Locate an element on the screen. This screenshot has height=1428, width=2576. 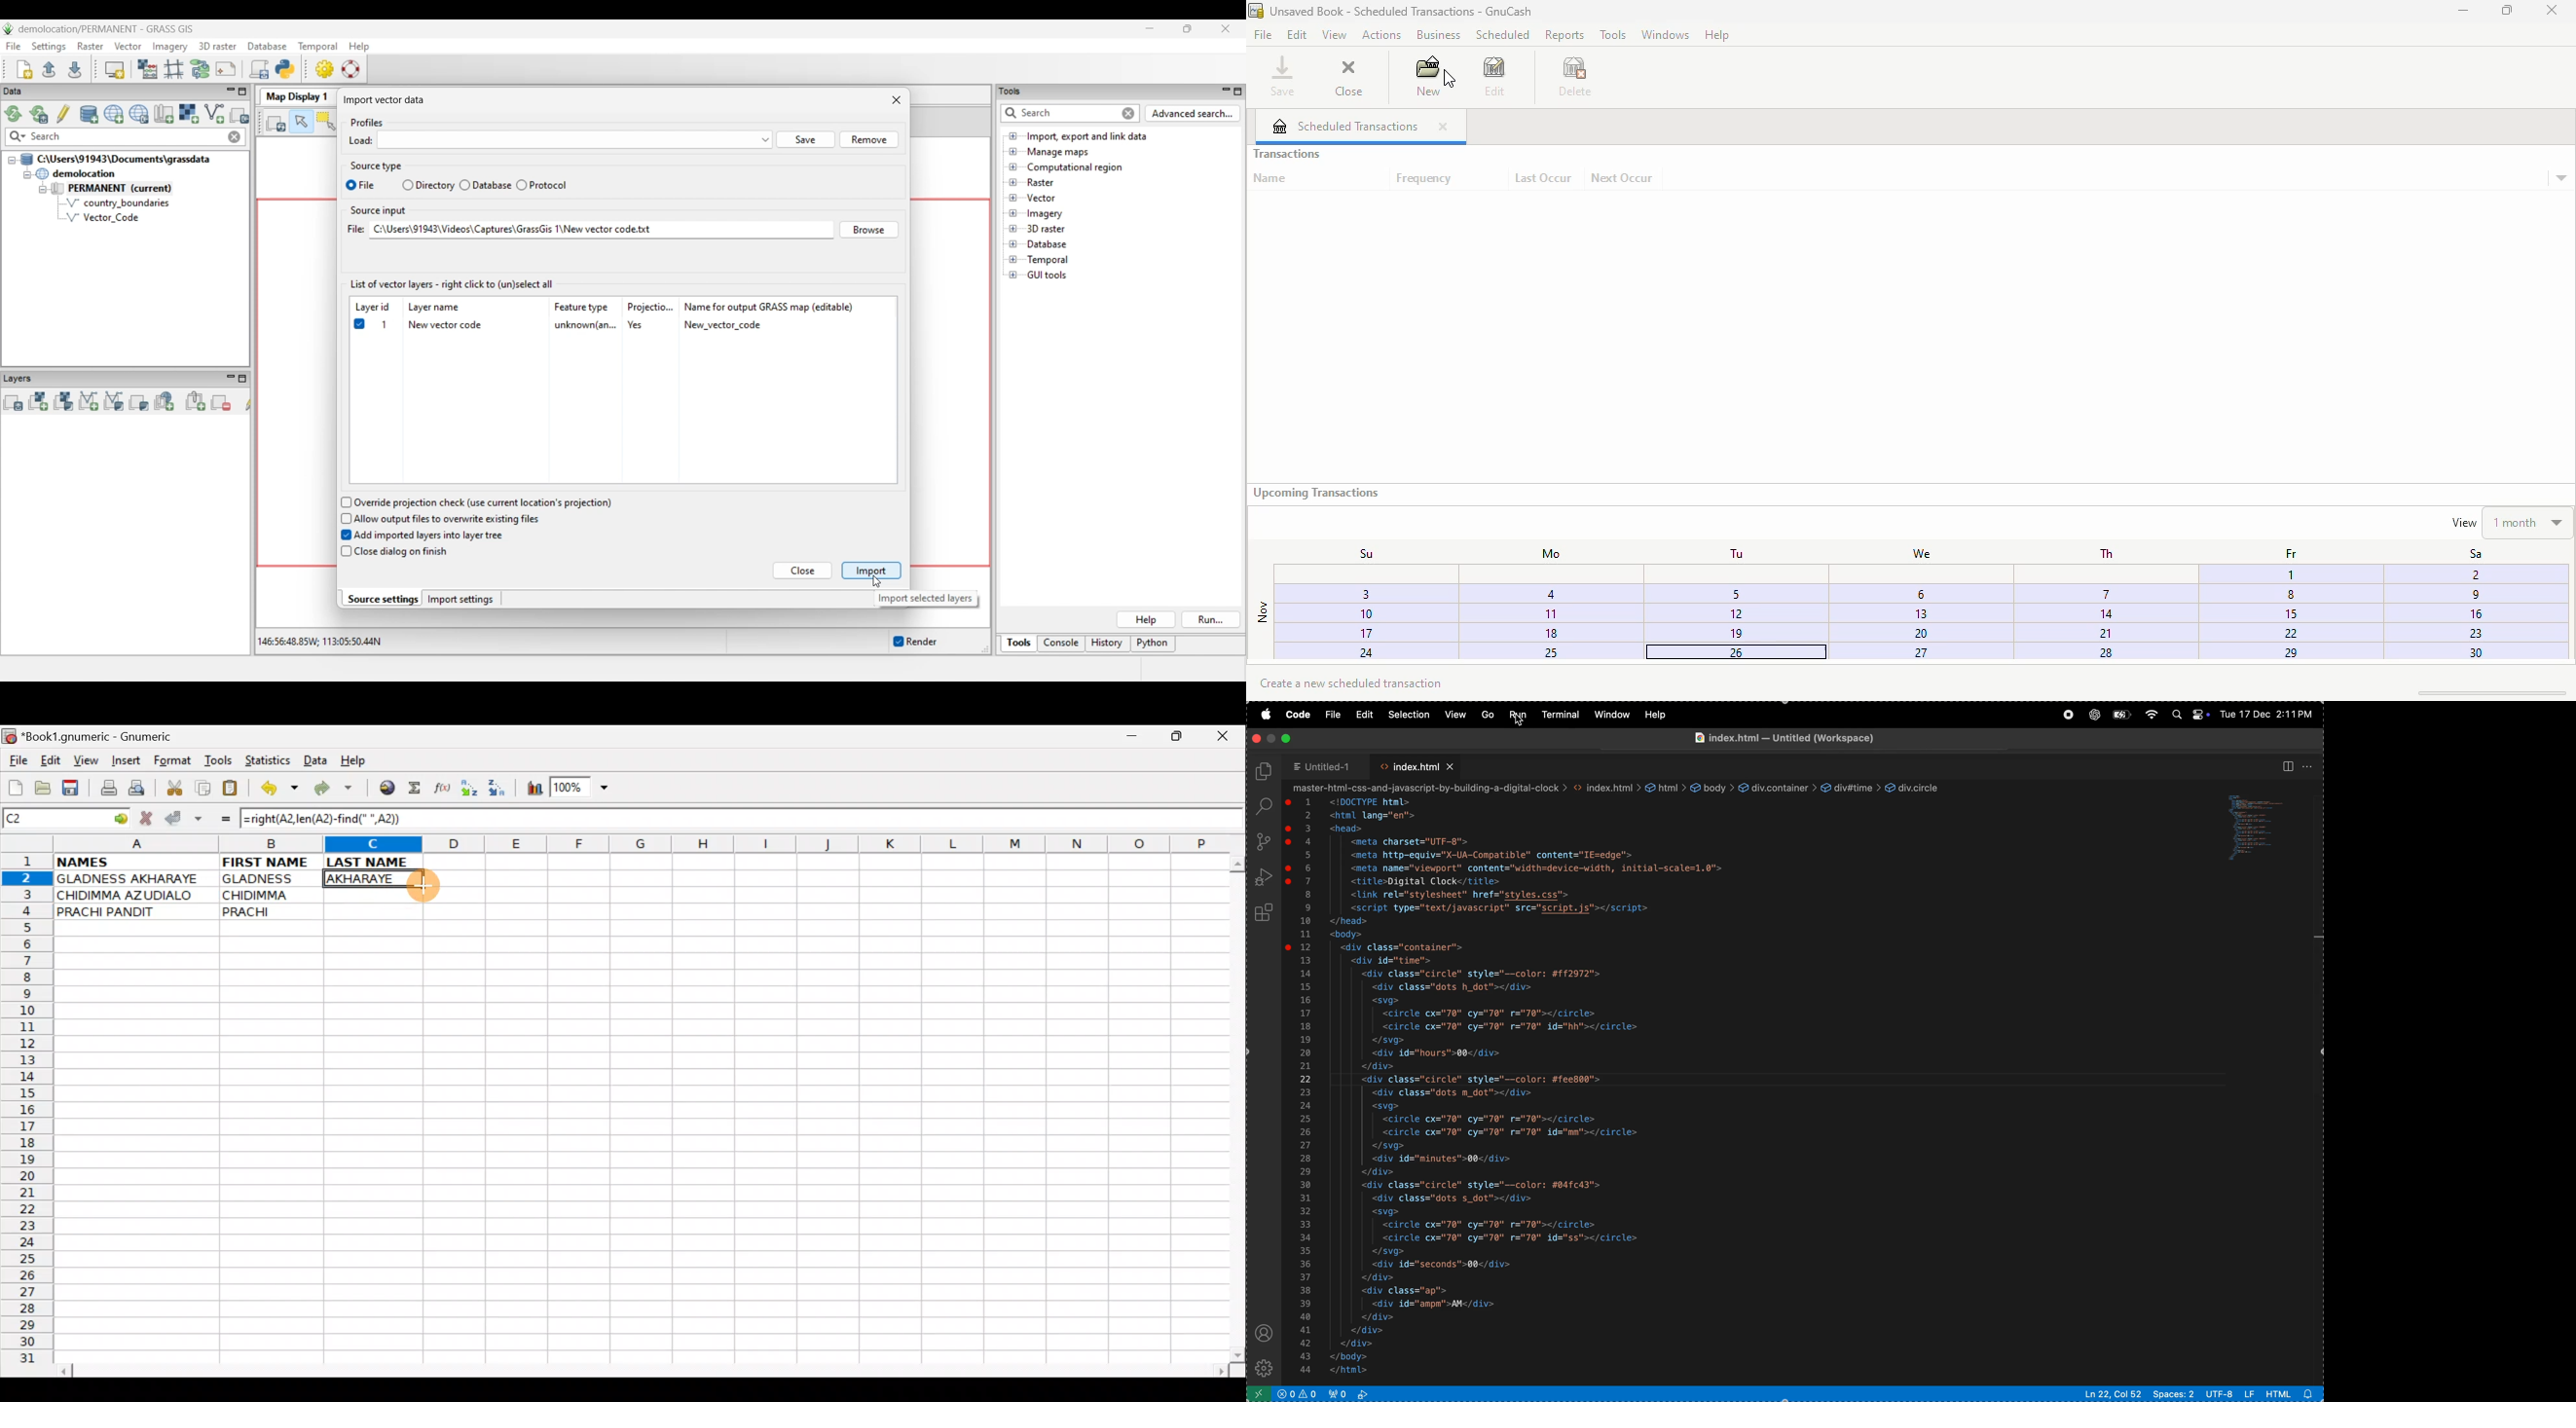
edit is located at coordinates (1495, 76).